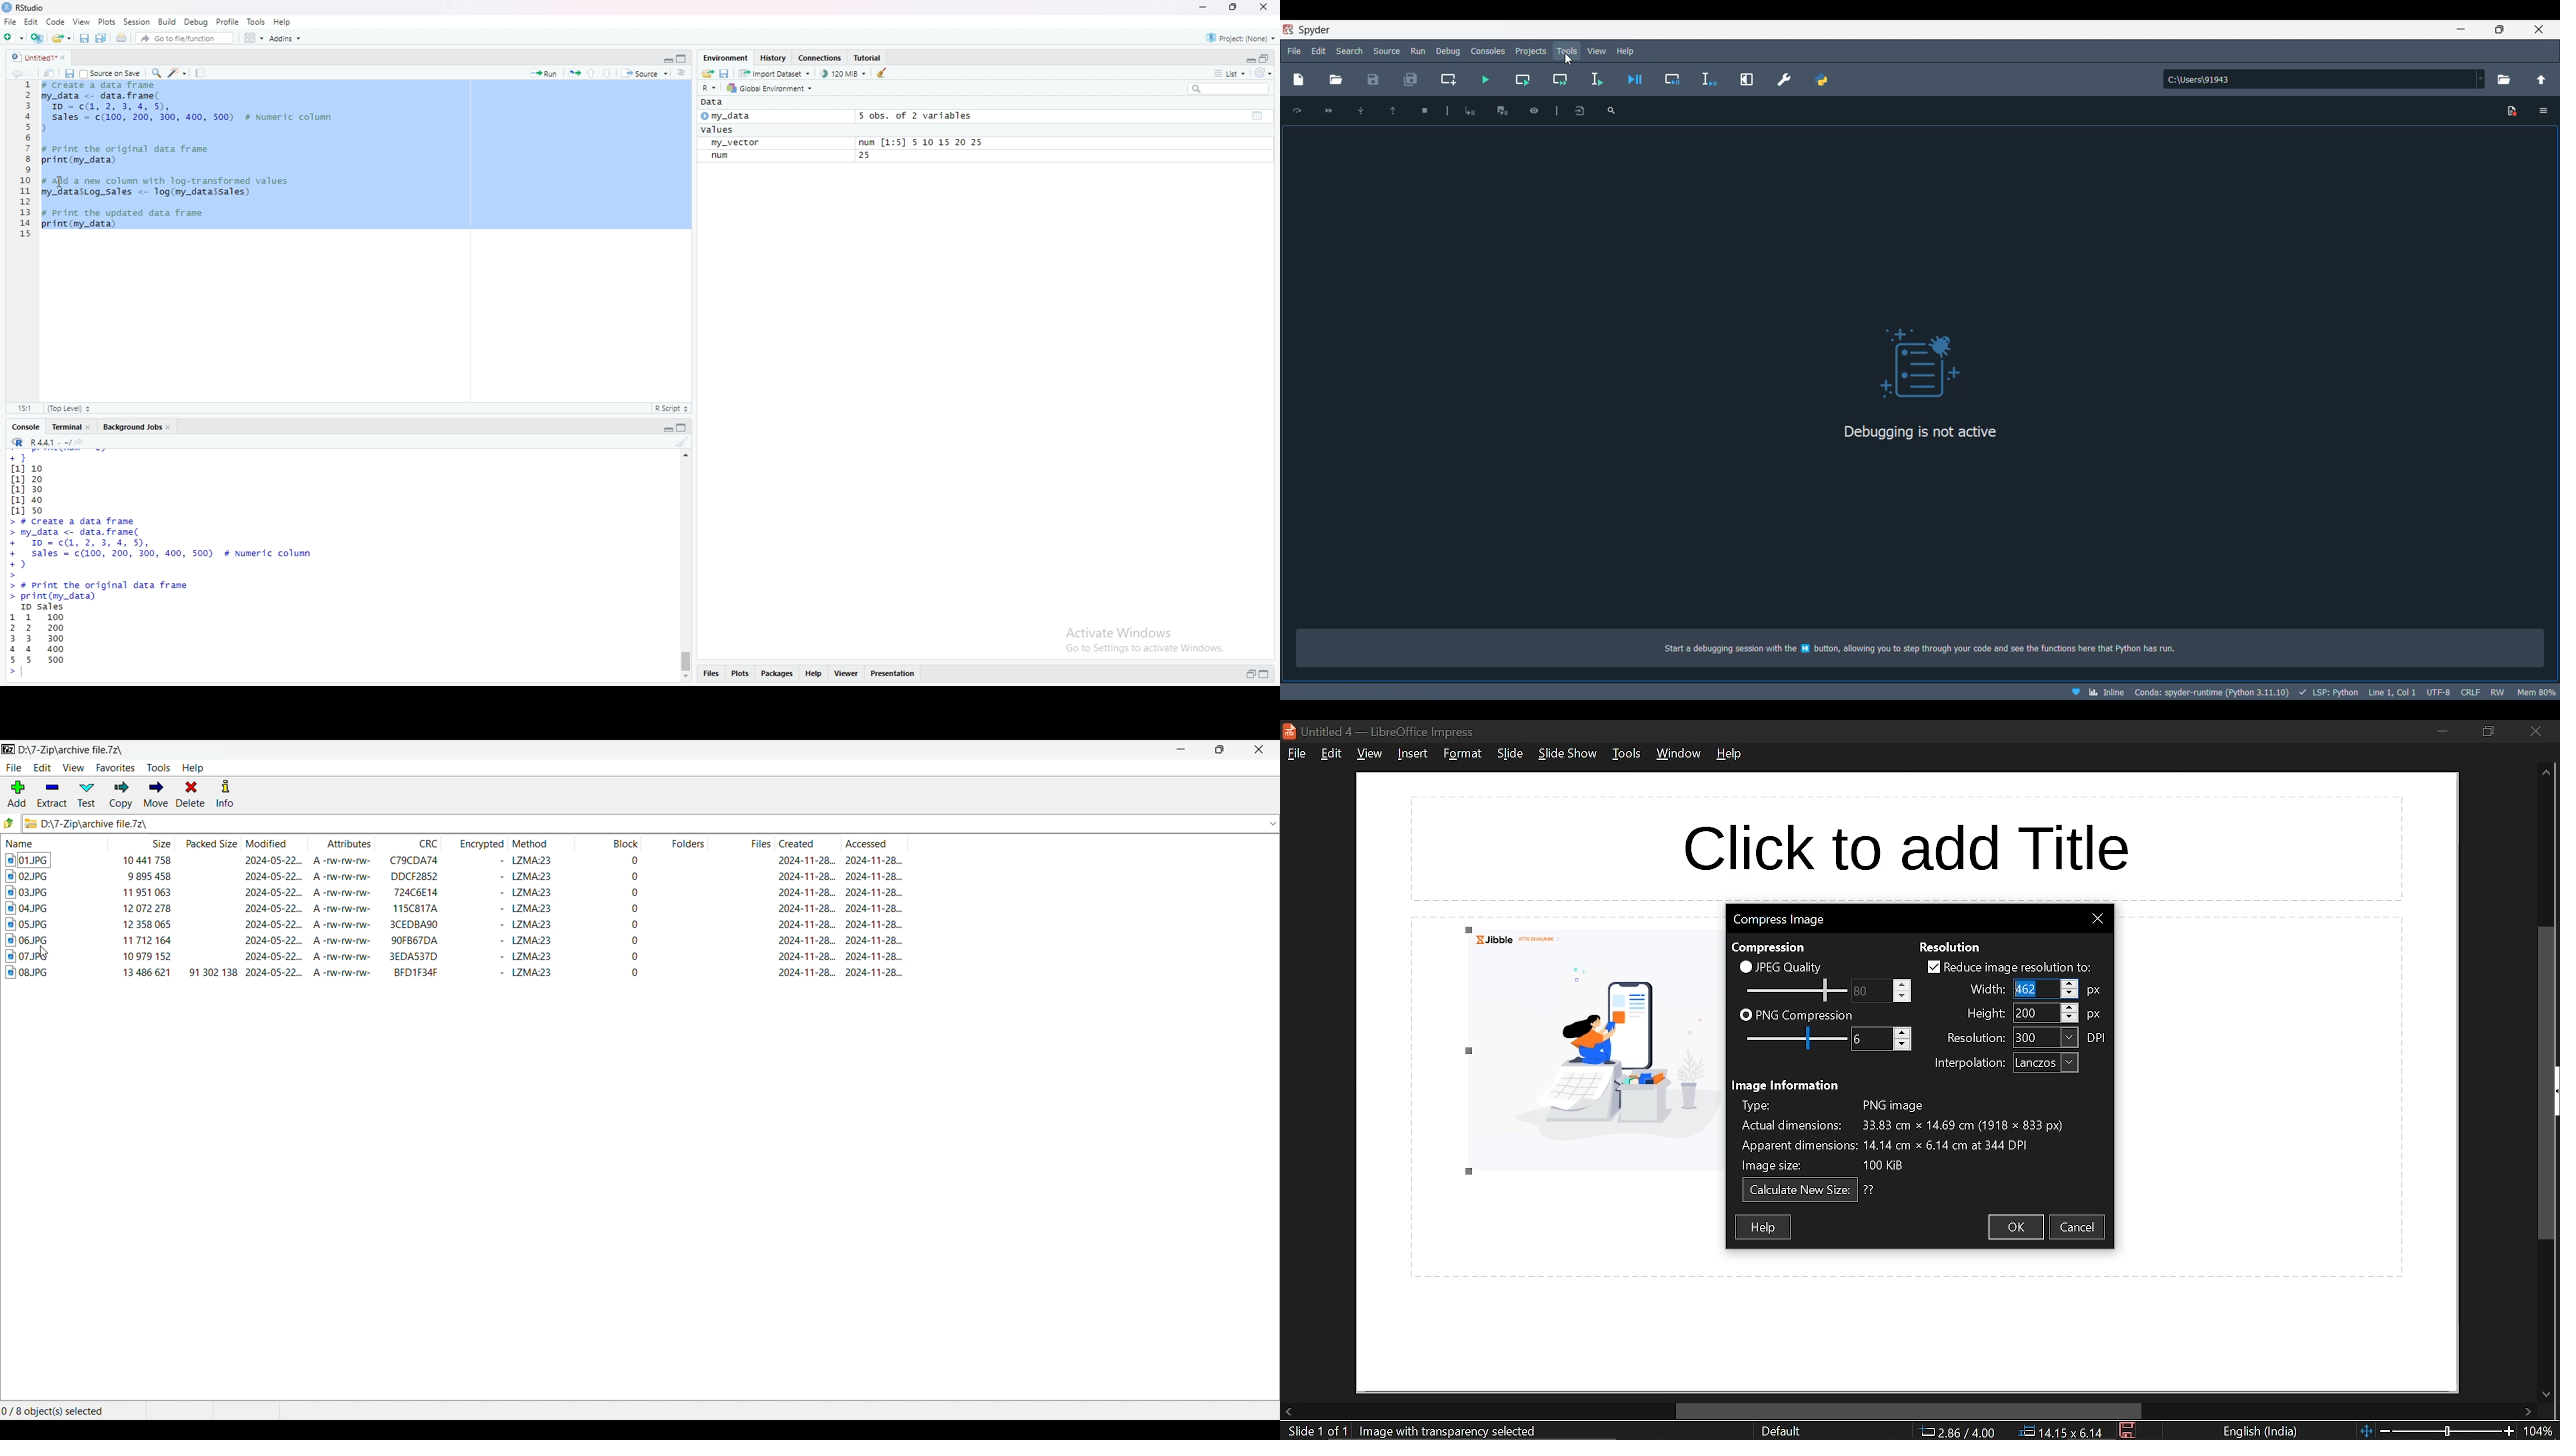  Describe the element at coordinates (17, 443) in the screenshot. I see `R` at that location.